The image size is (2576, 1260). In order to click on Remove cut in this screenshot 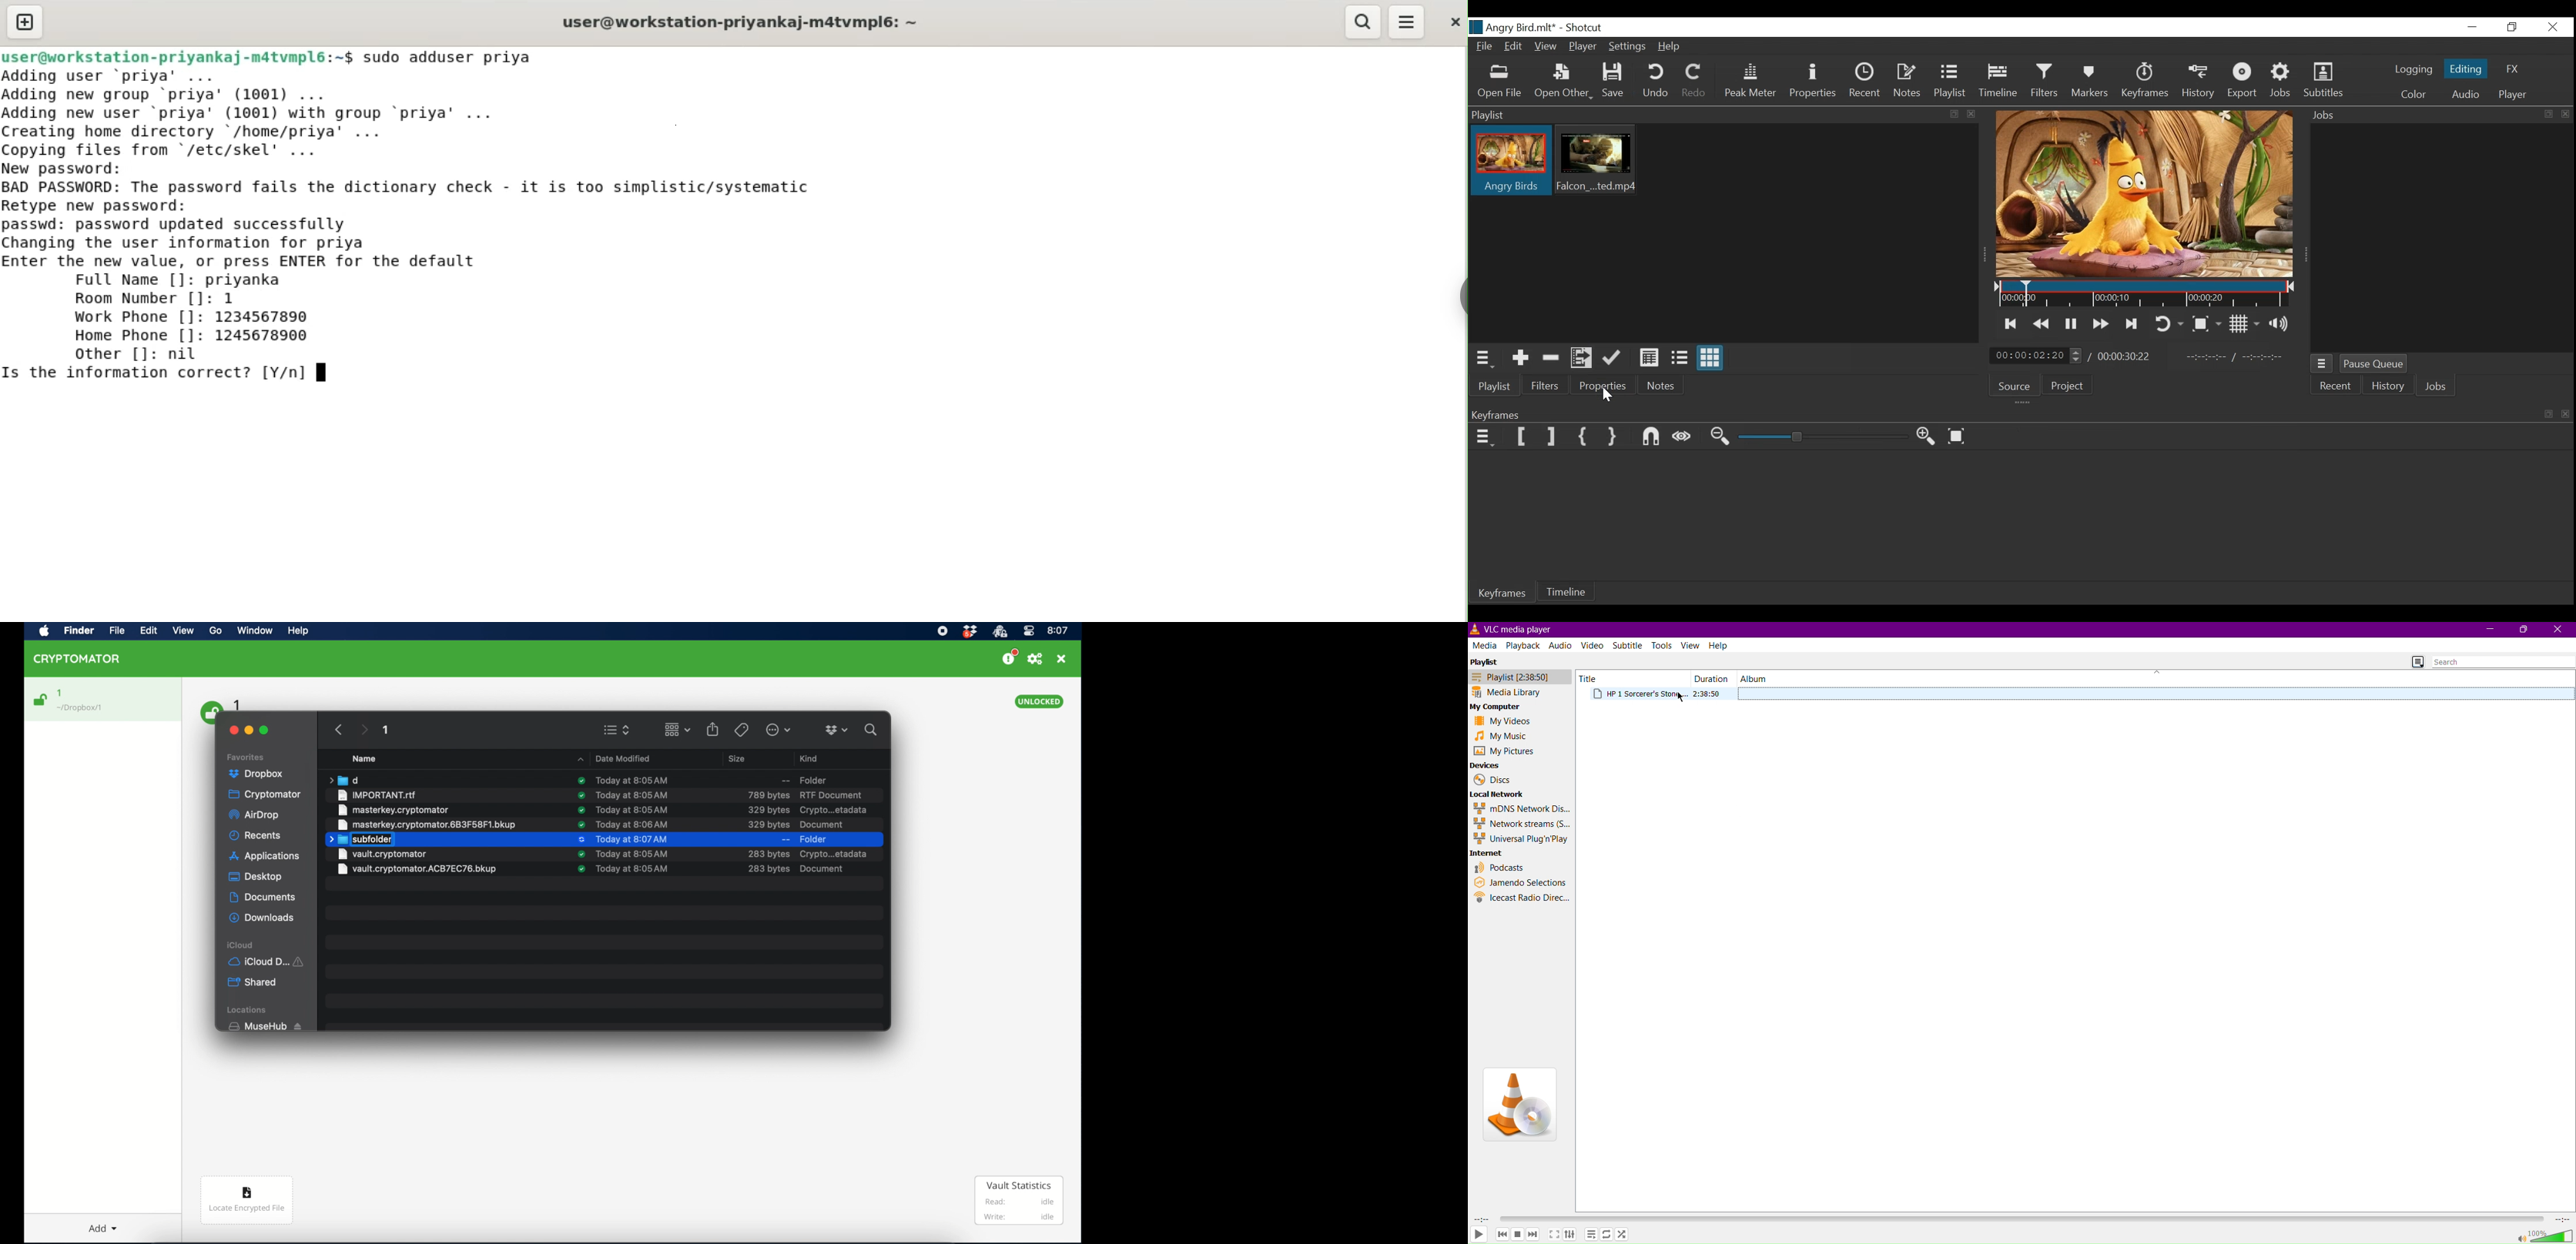, I will do `click(1550, 358)`.